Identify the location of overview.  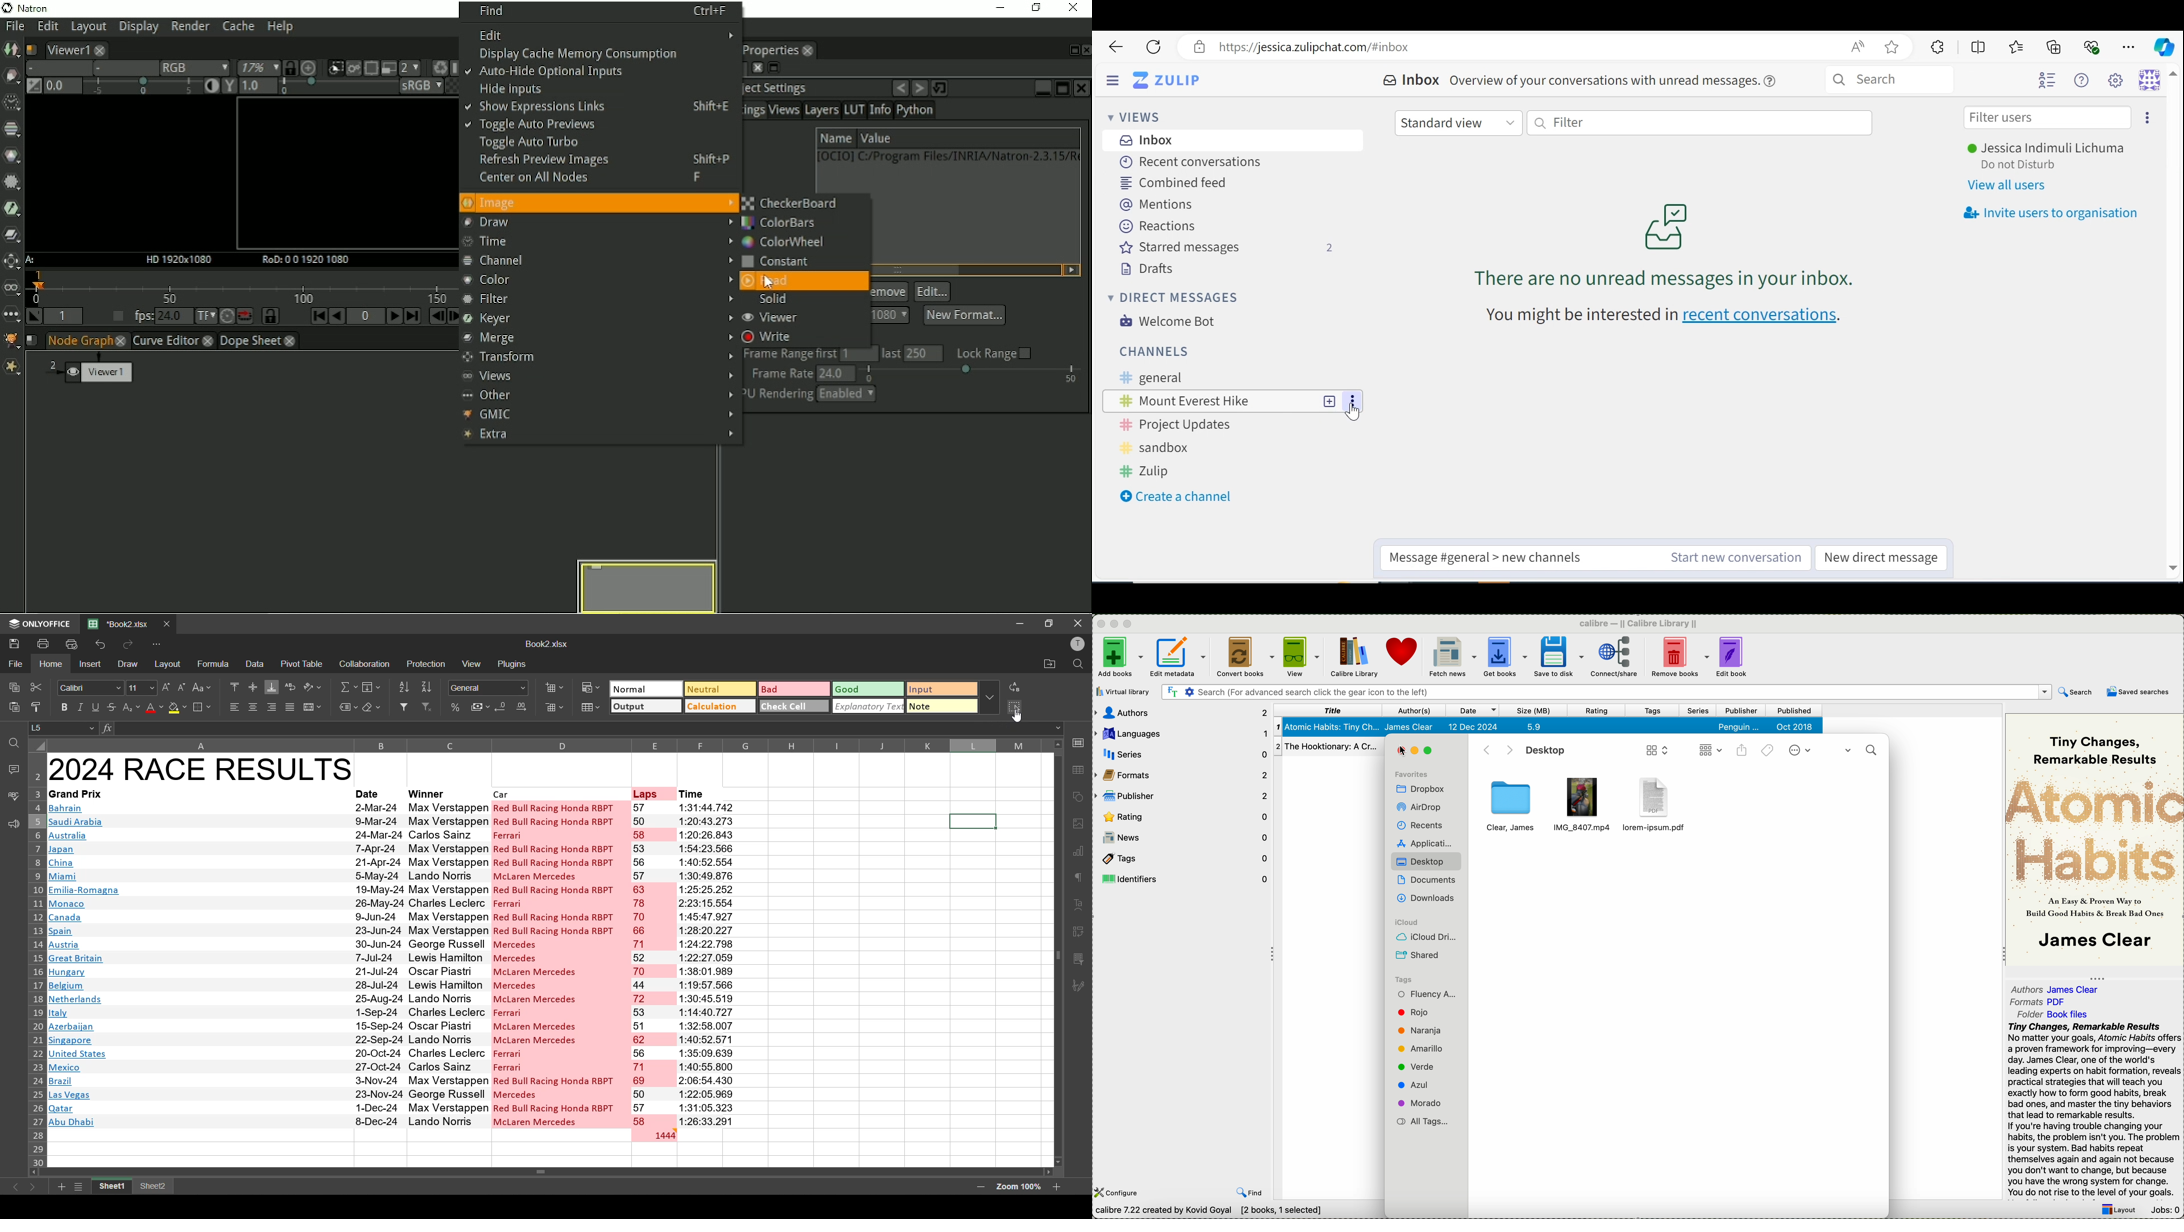
(1618, 80).